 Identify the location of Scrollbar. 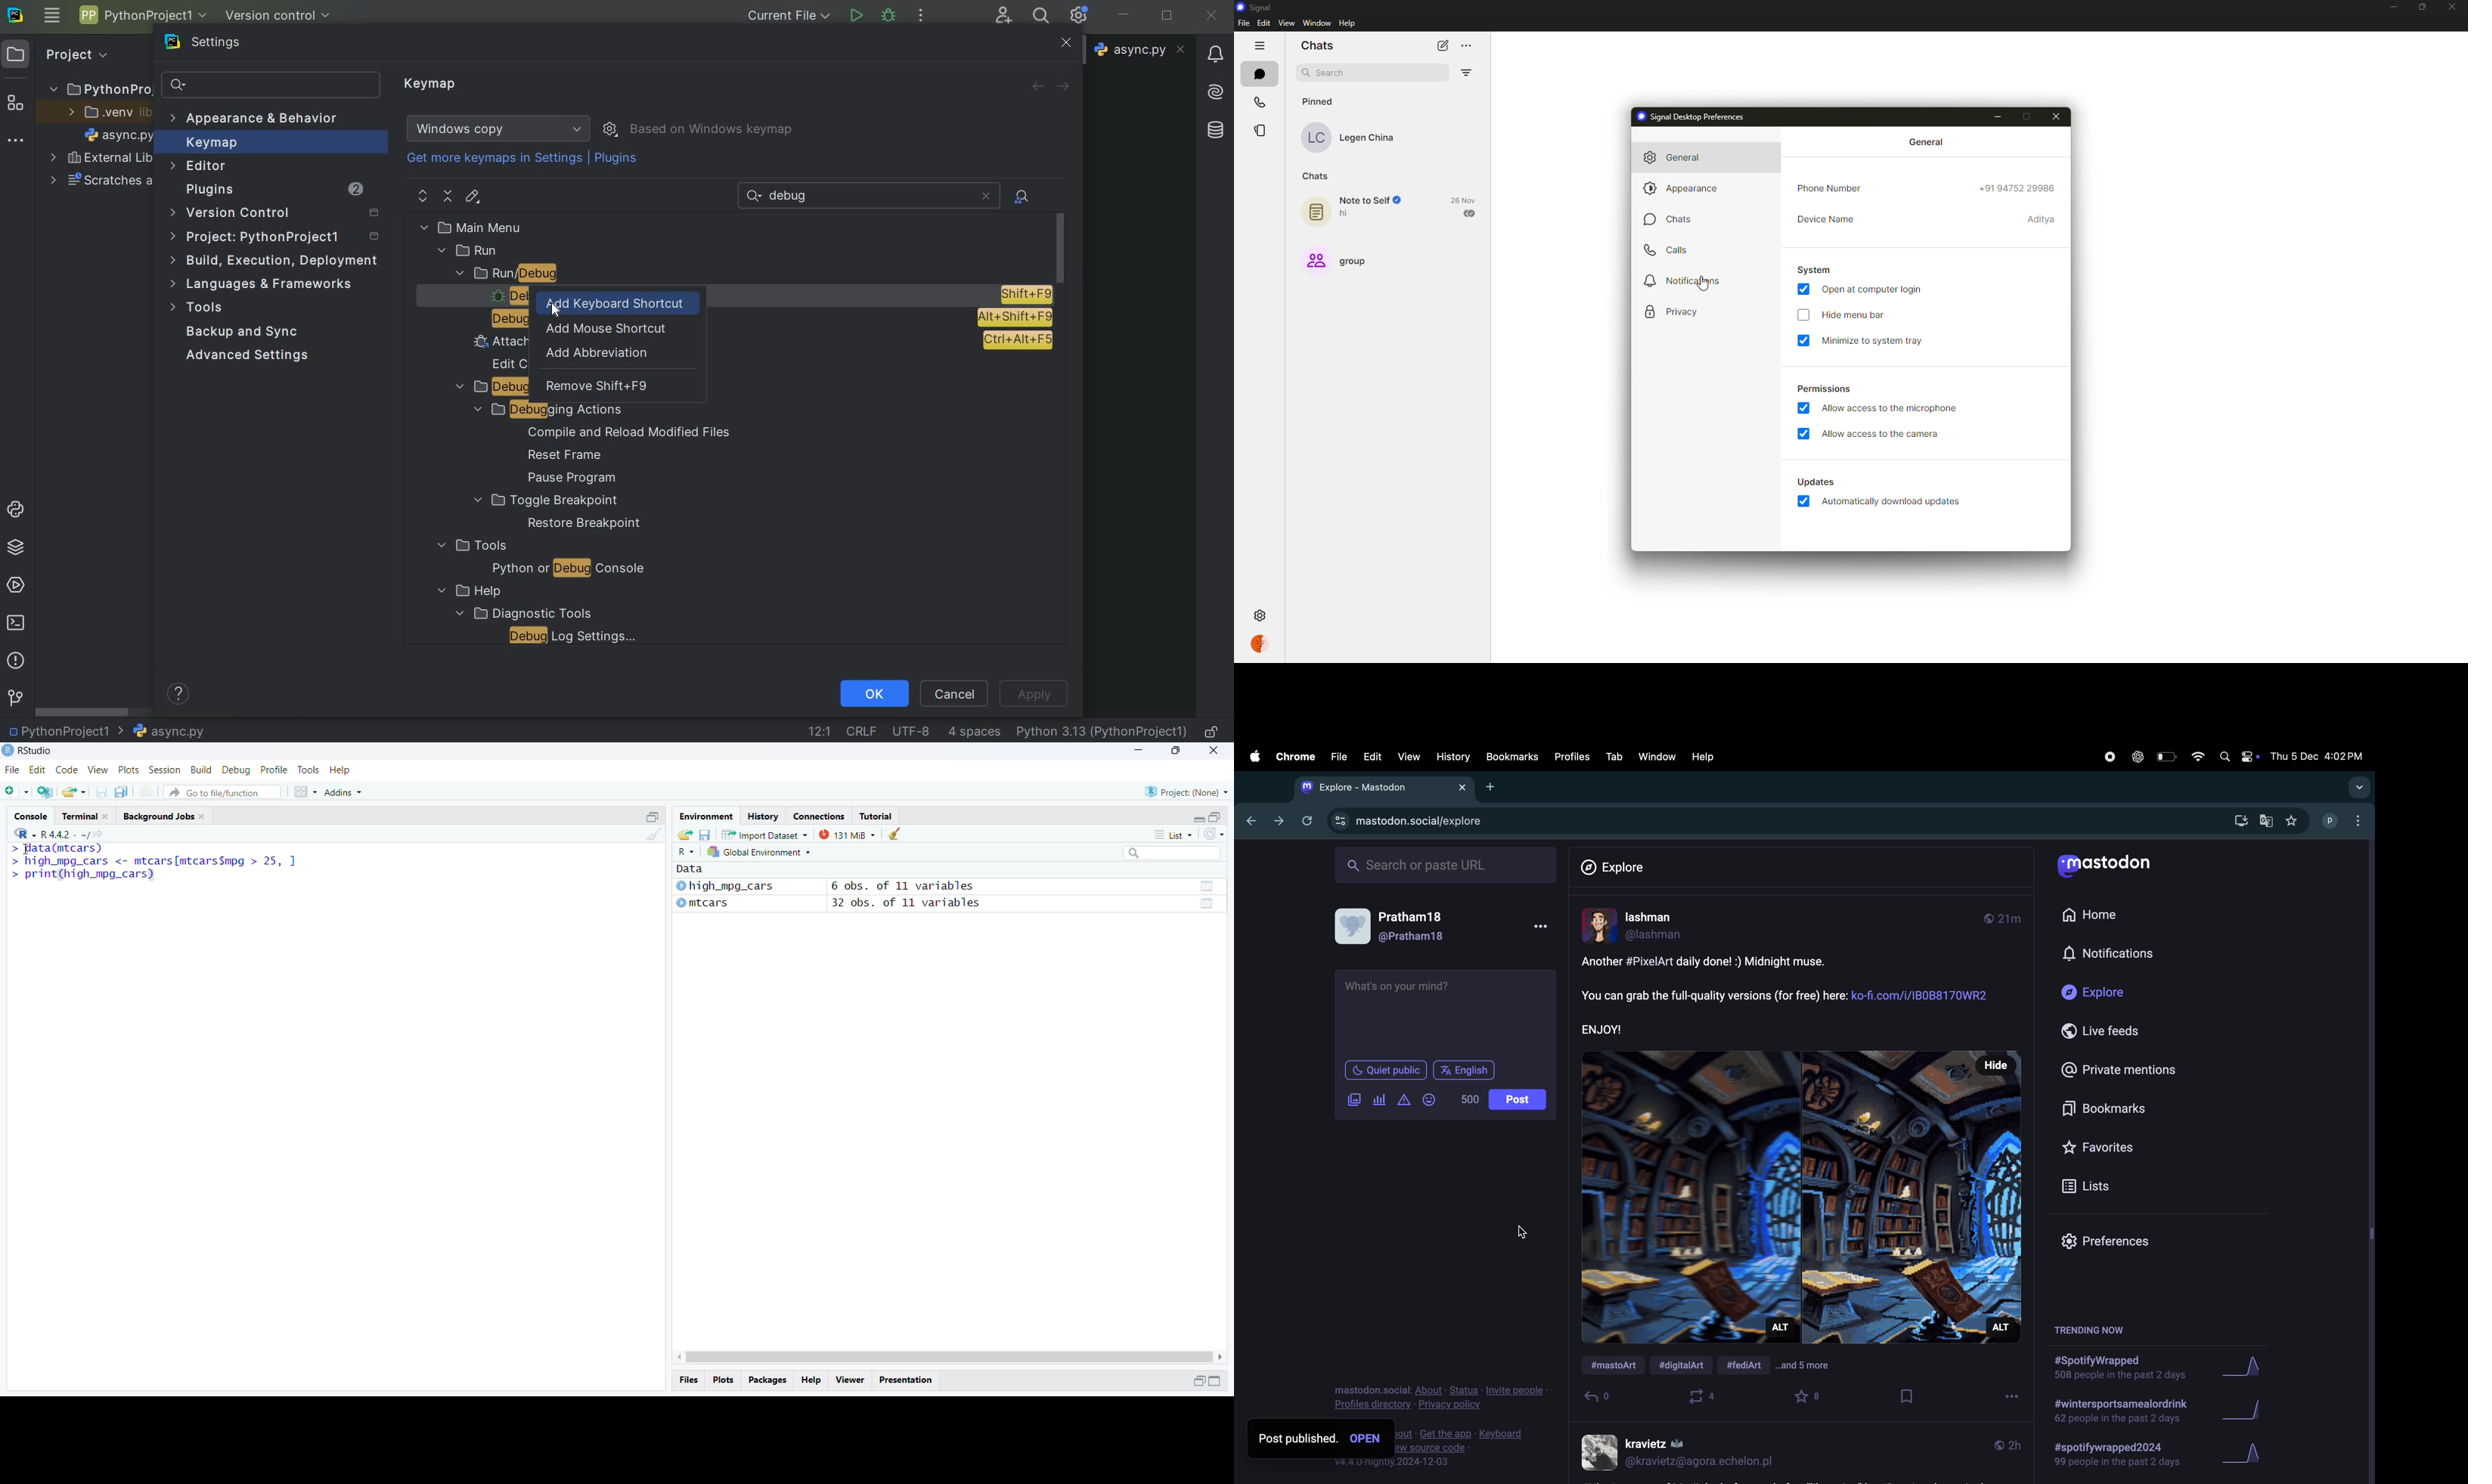
(949, 1357).